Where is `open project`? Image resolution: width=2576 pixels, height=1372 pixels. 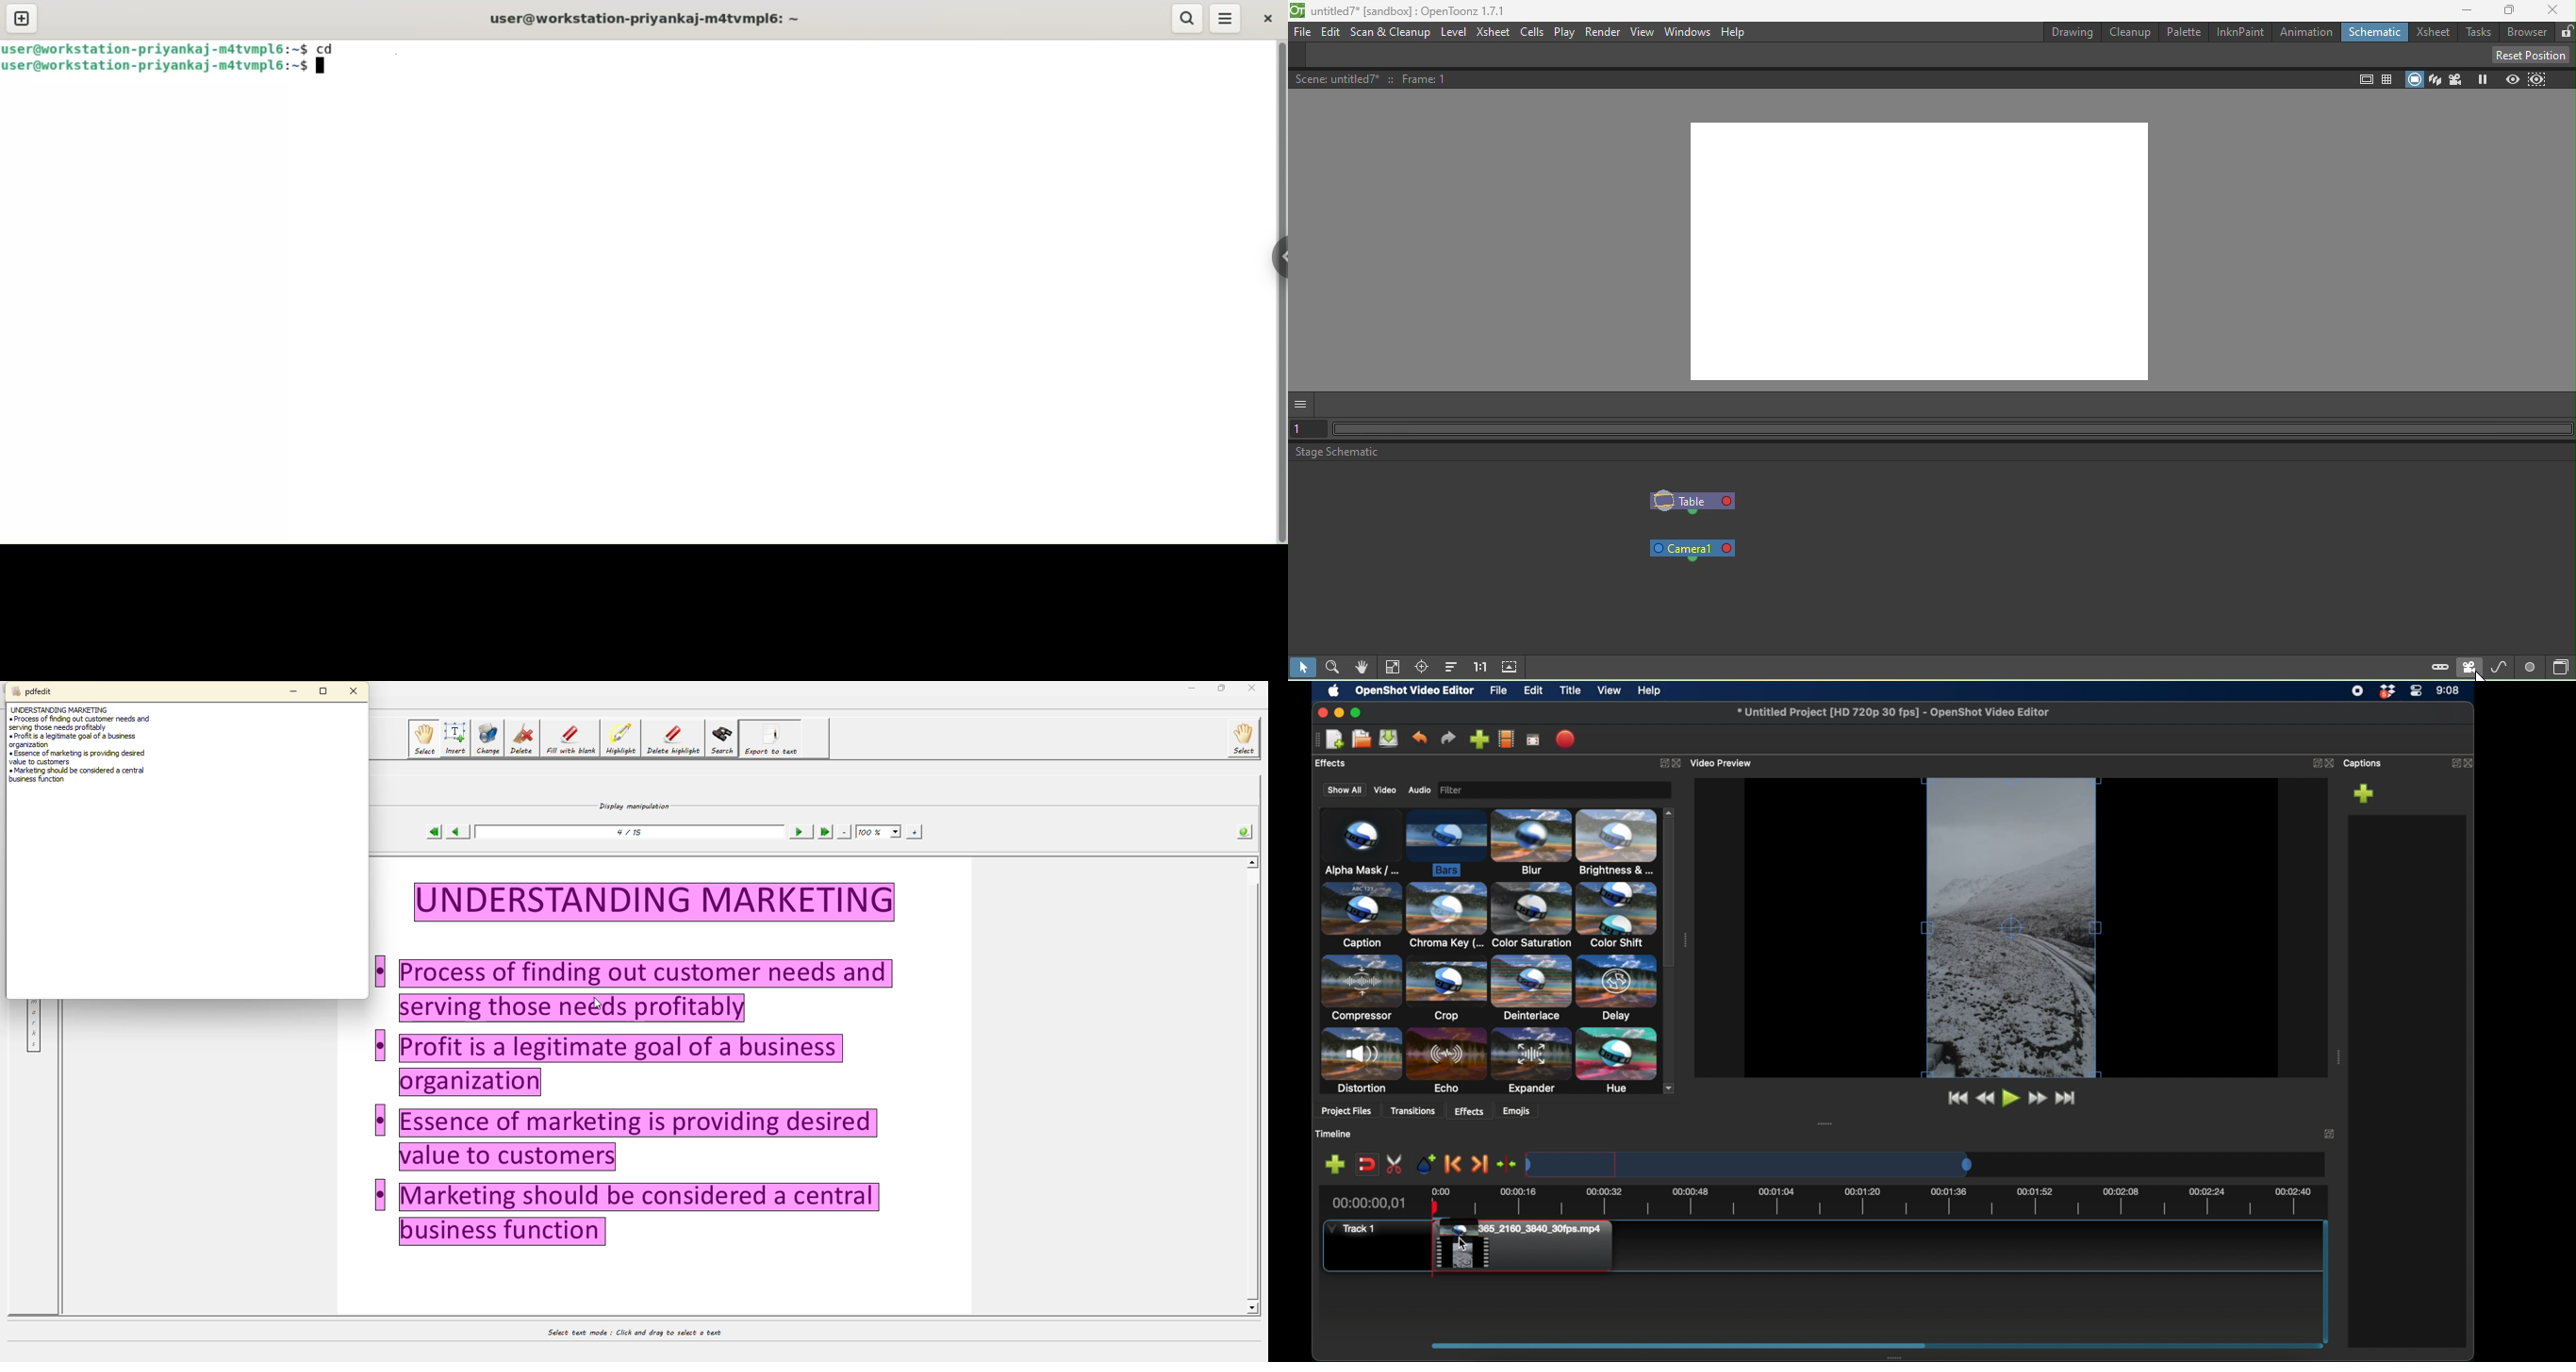
open project is located at coordinates (1360, 739).